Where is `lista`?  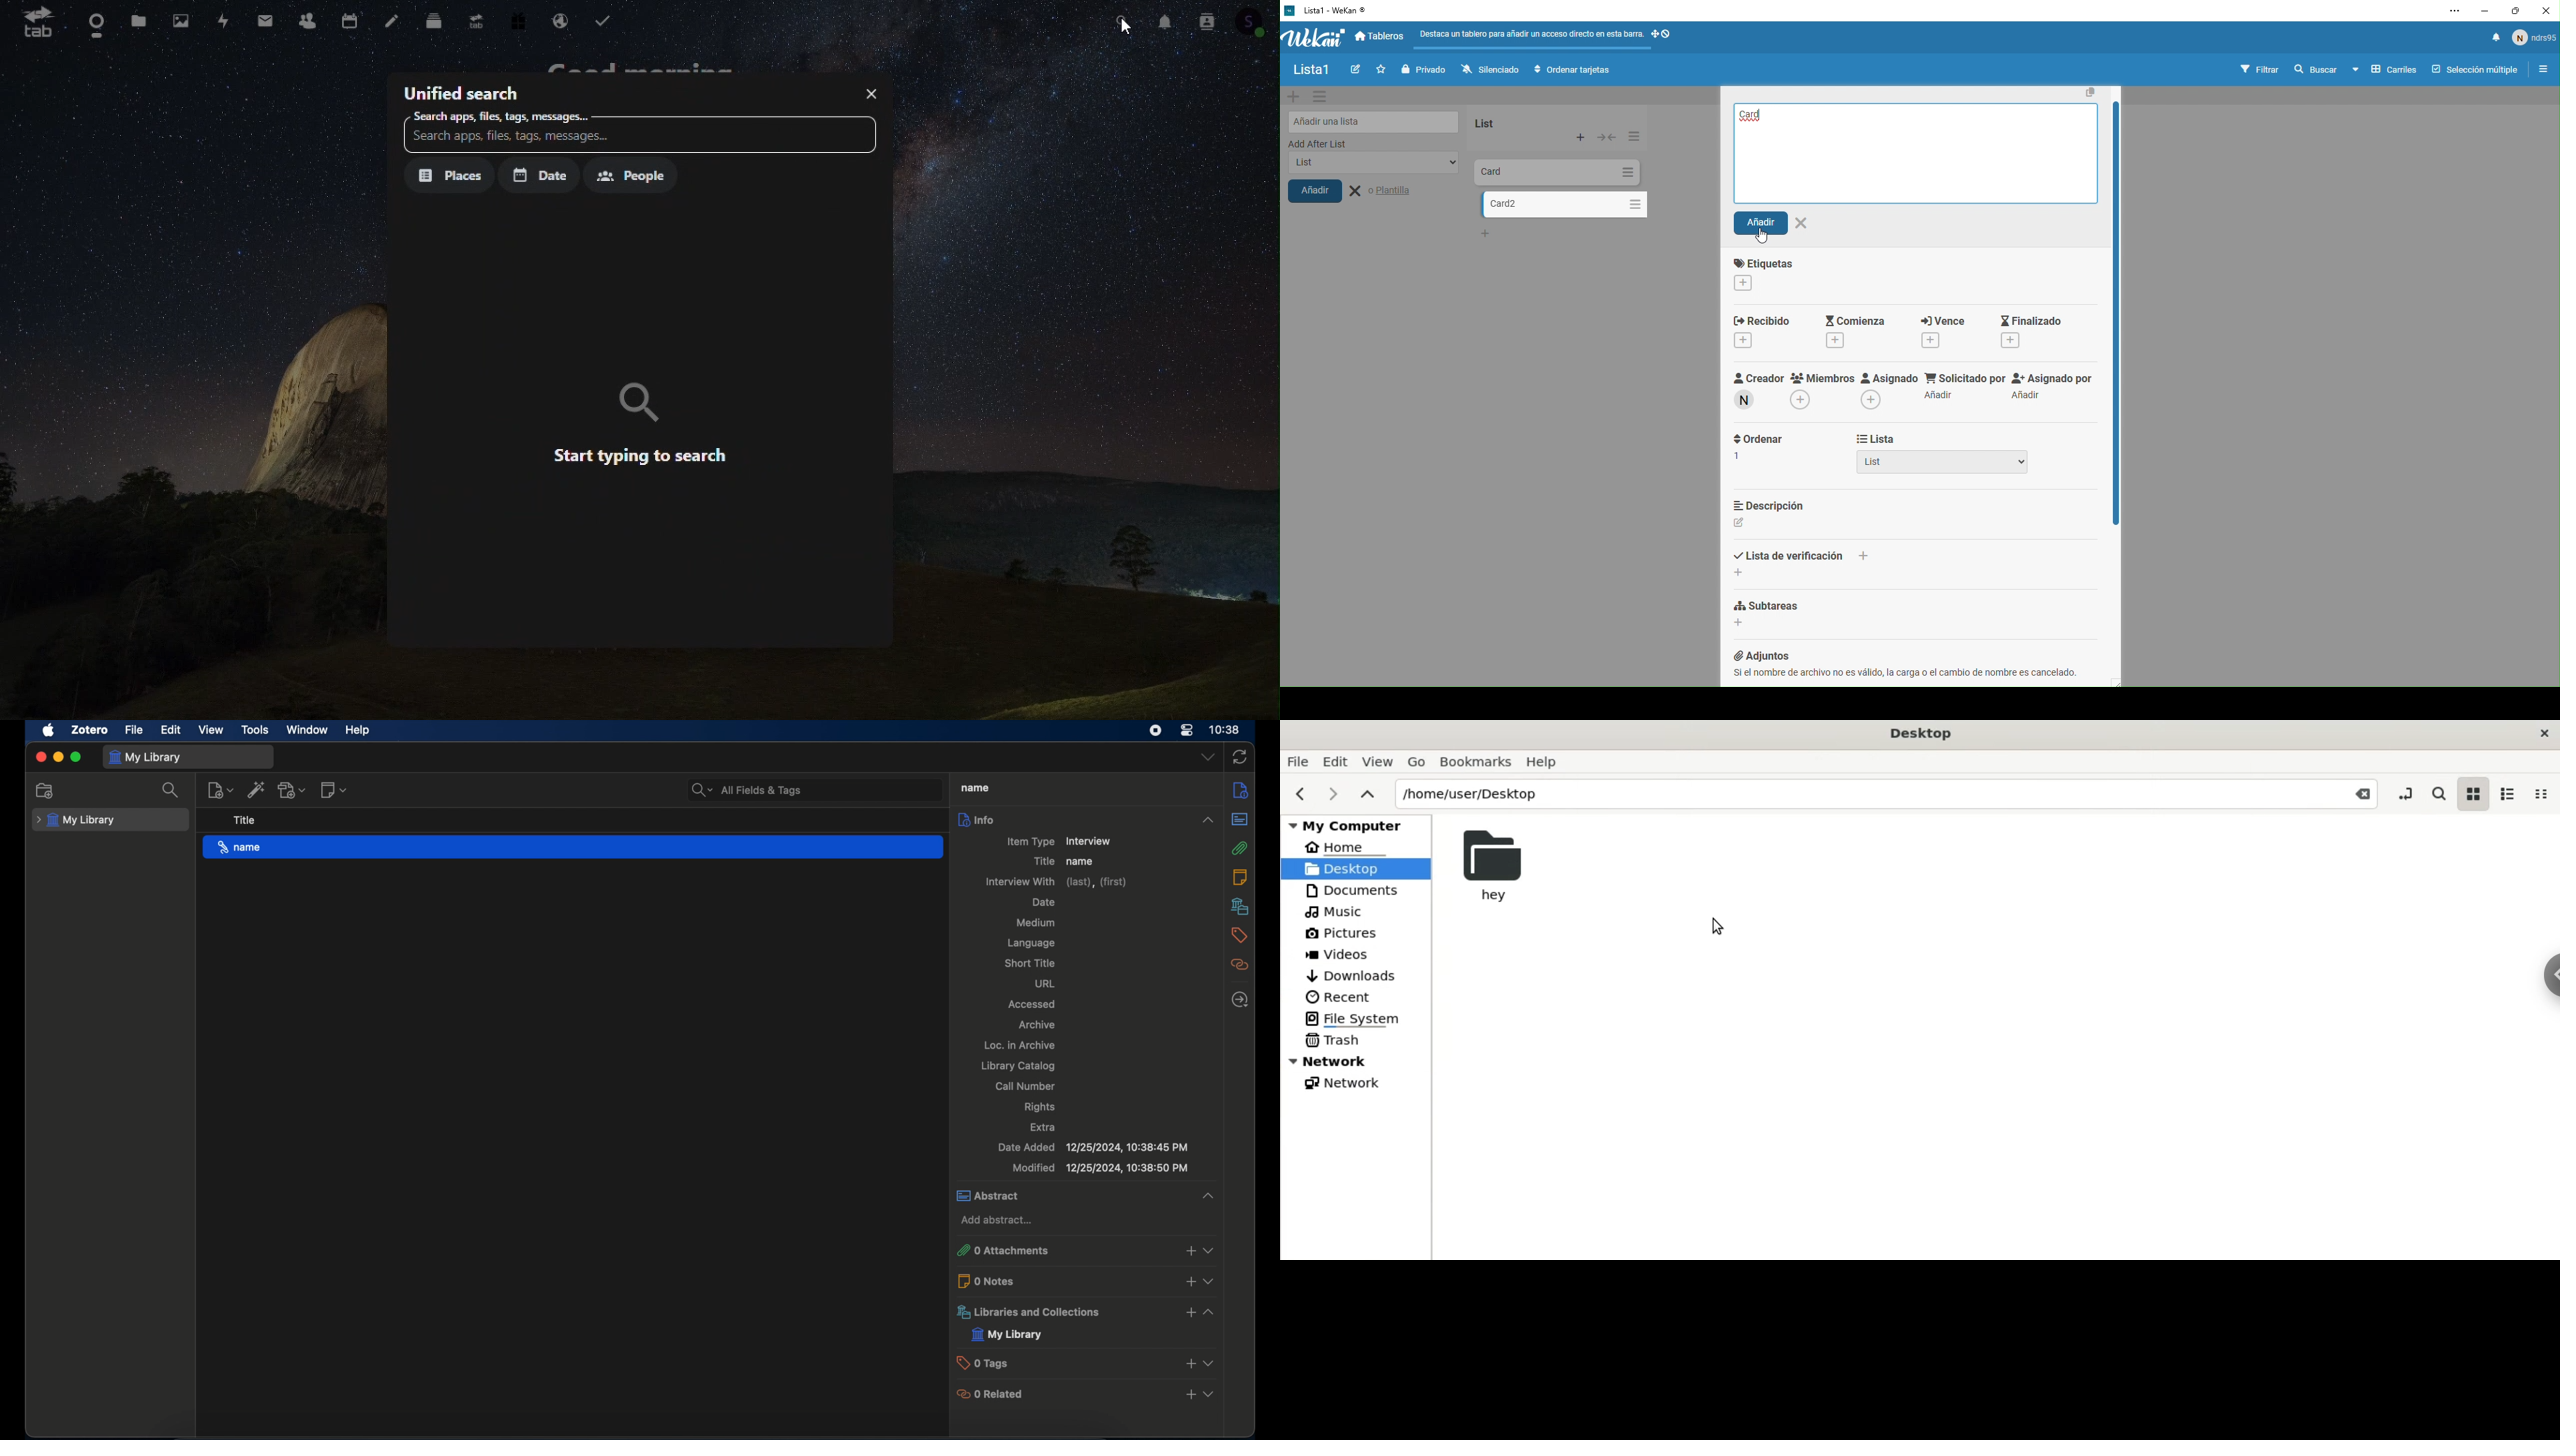 lista is located at coordinates (1919, 438).